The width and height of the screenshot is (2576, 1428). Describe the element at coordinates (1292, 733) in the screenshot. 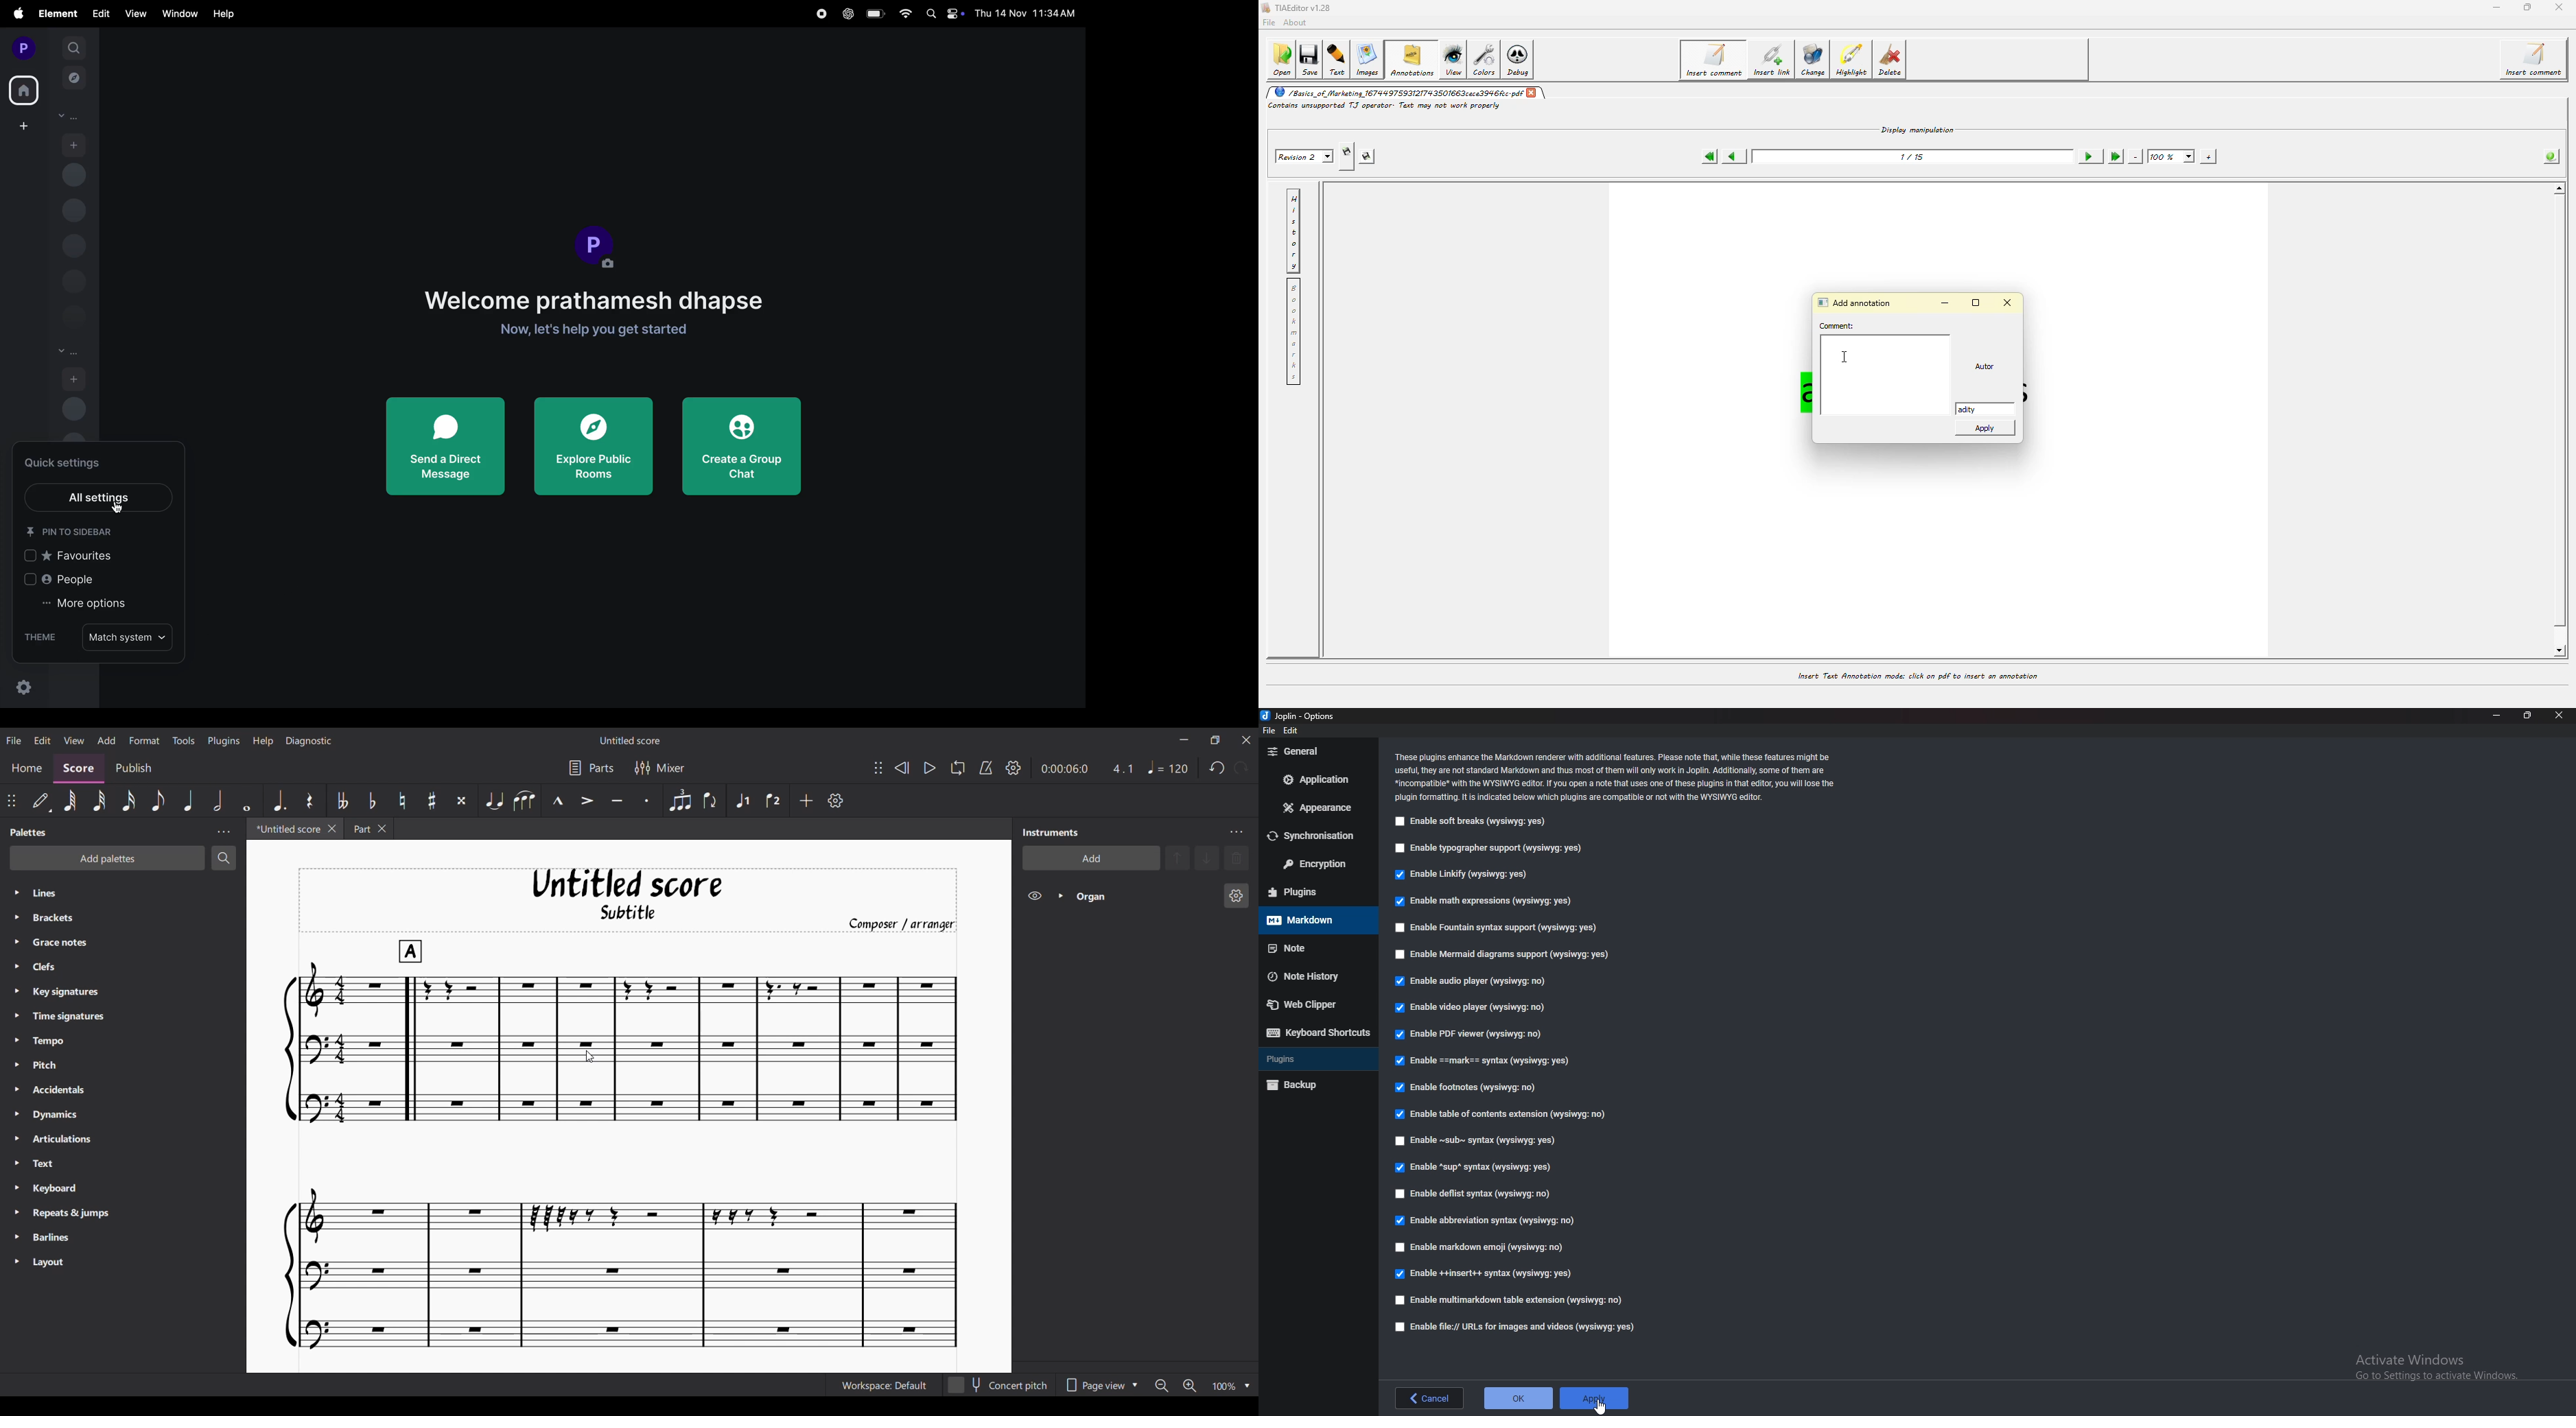

I see `edit` at that location.